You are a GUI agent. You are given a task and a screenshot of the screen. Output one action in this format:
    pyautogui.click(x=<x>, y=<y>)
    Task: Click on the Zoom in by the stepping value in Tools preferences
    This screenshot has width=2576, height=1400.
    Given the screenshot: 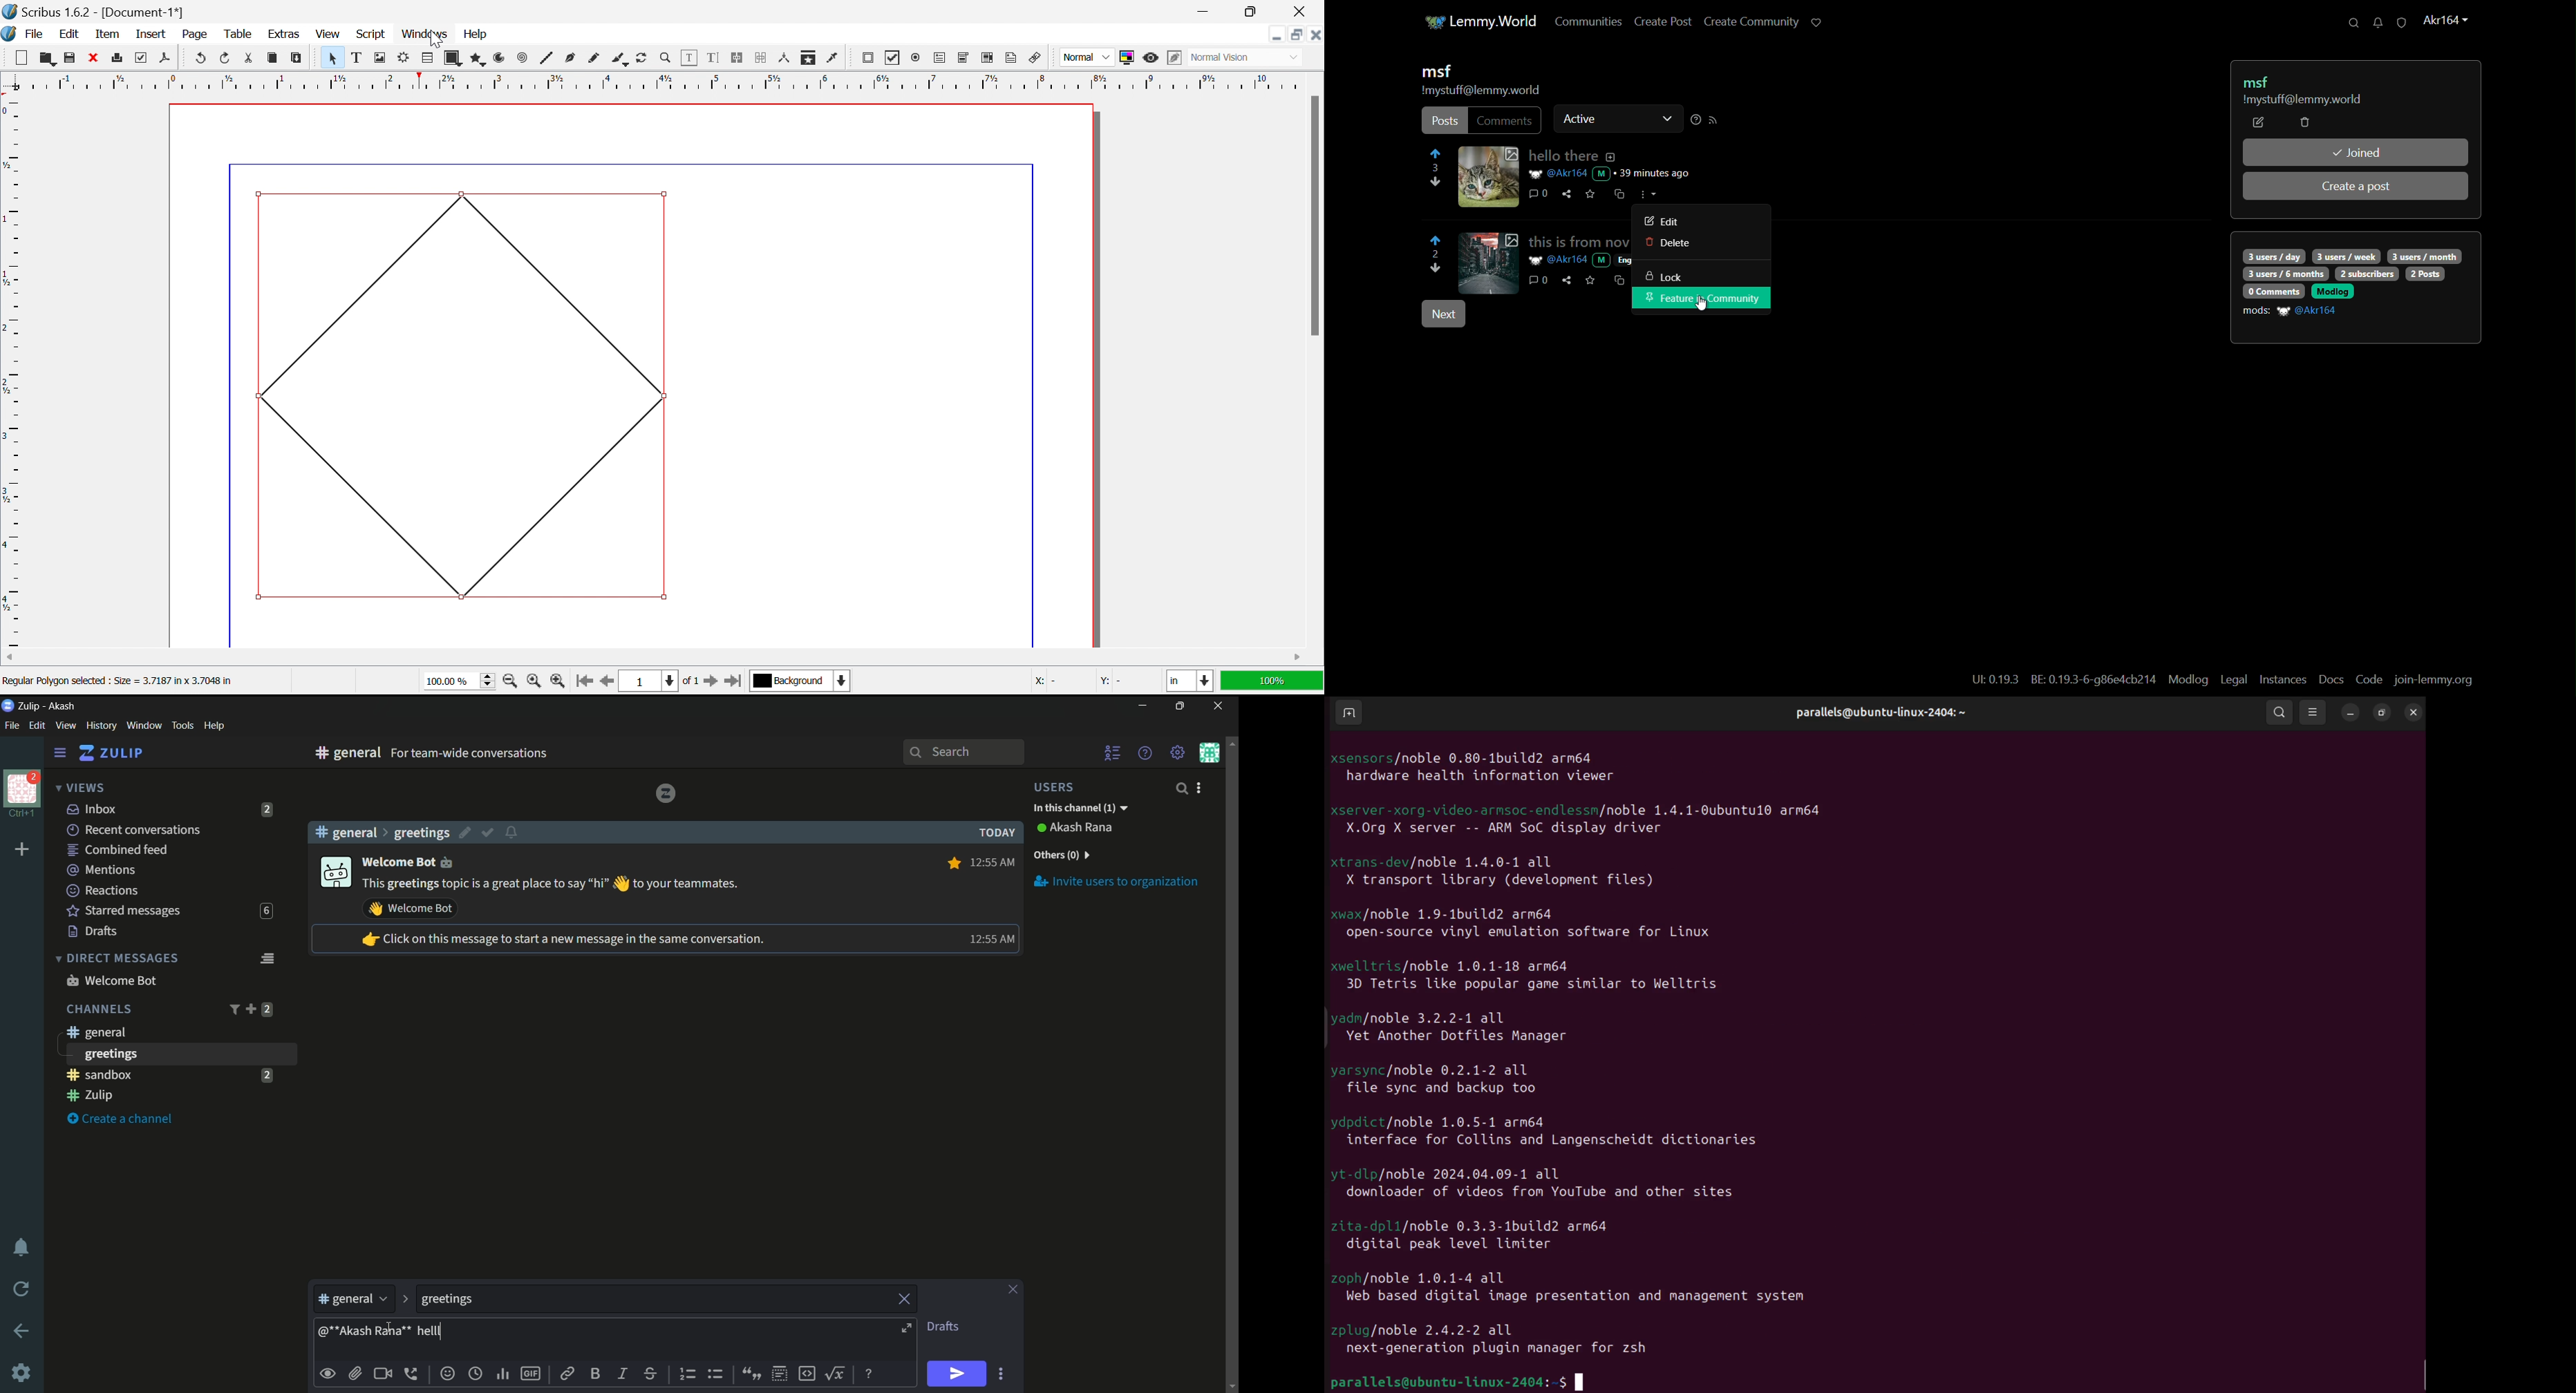 What is the action you would take?
    pyautogui.click(x=557, y=685)
    